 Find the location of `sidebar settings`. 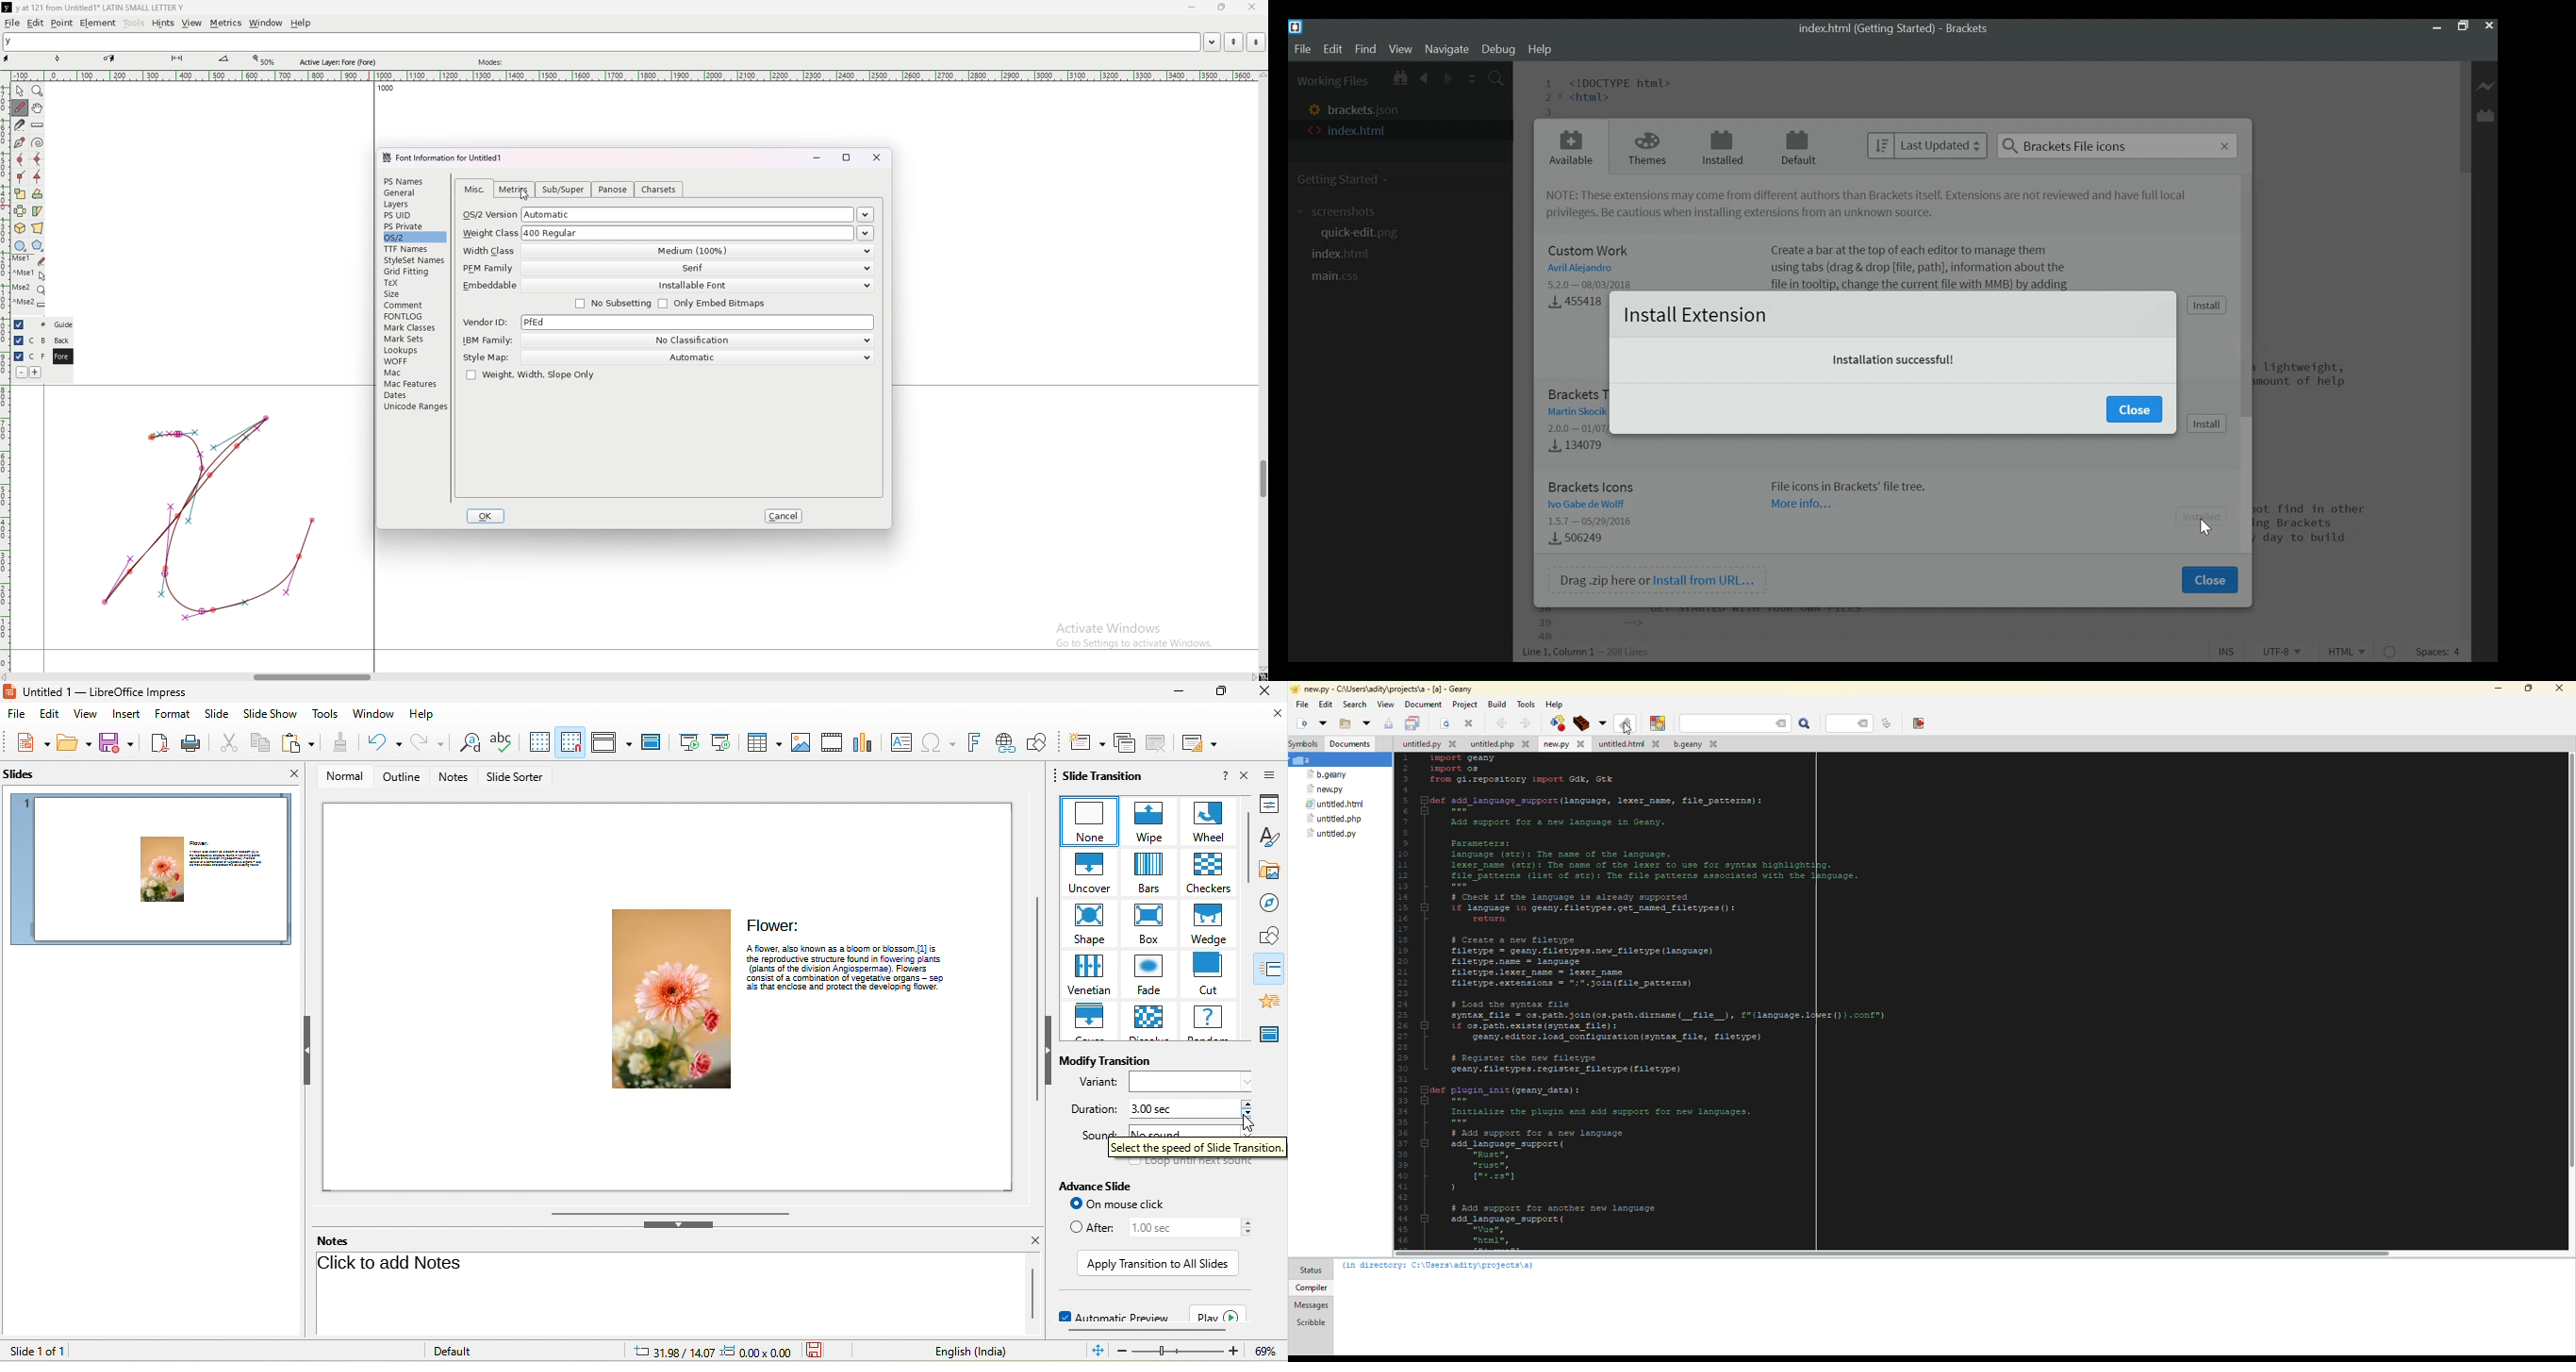

sidebar settings is located at coordinates (1274, 773).